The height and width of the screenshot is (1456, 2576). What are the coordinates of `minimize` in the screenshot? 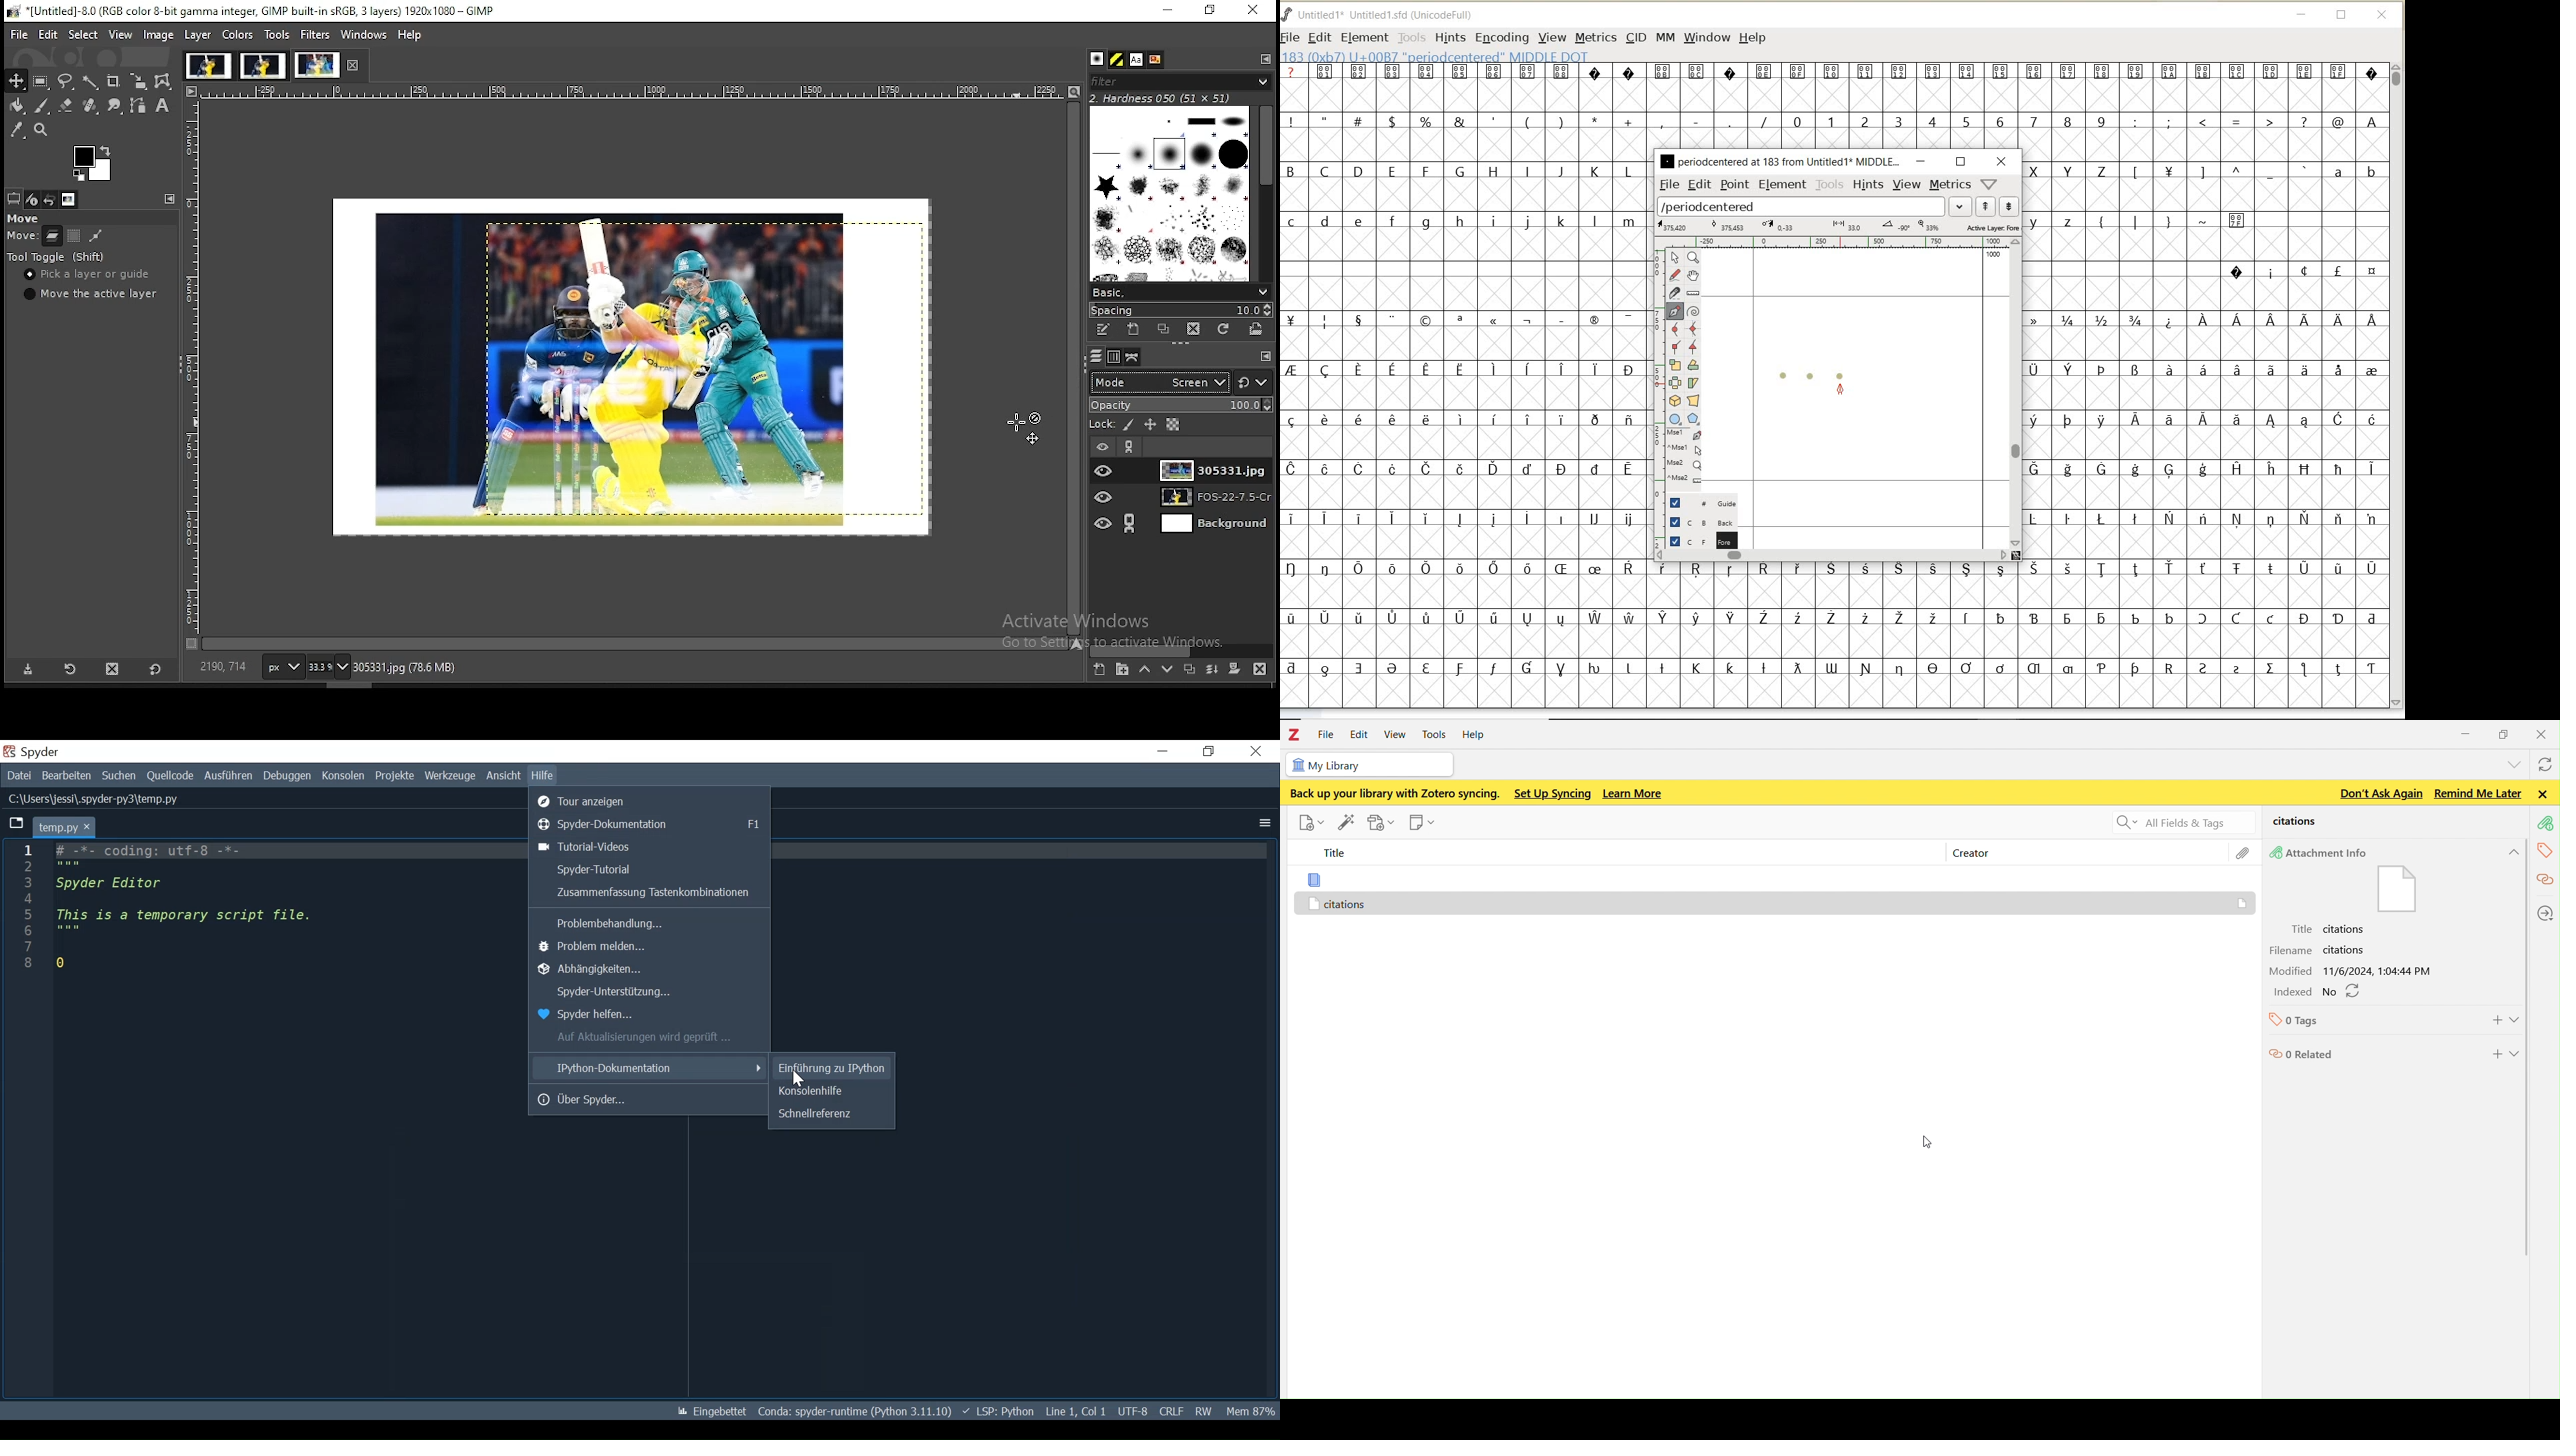 It's located at (1170, 11).